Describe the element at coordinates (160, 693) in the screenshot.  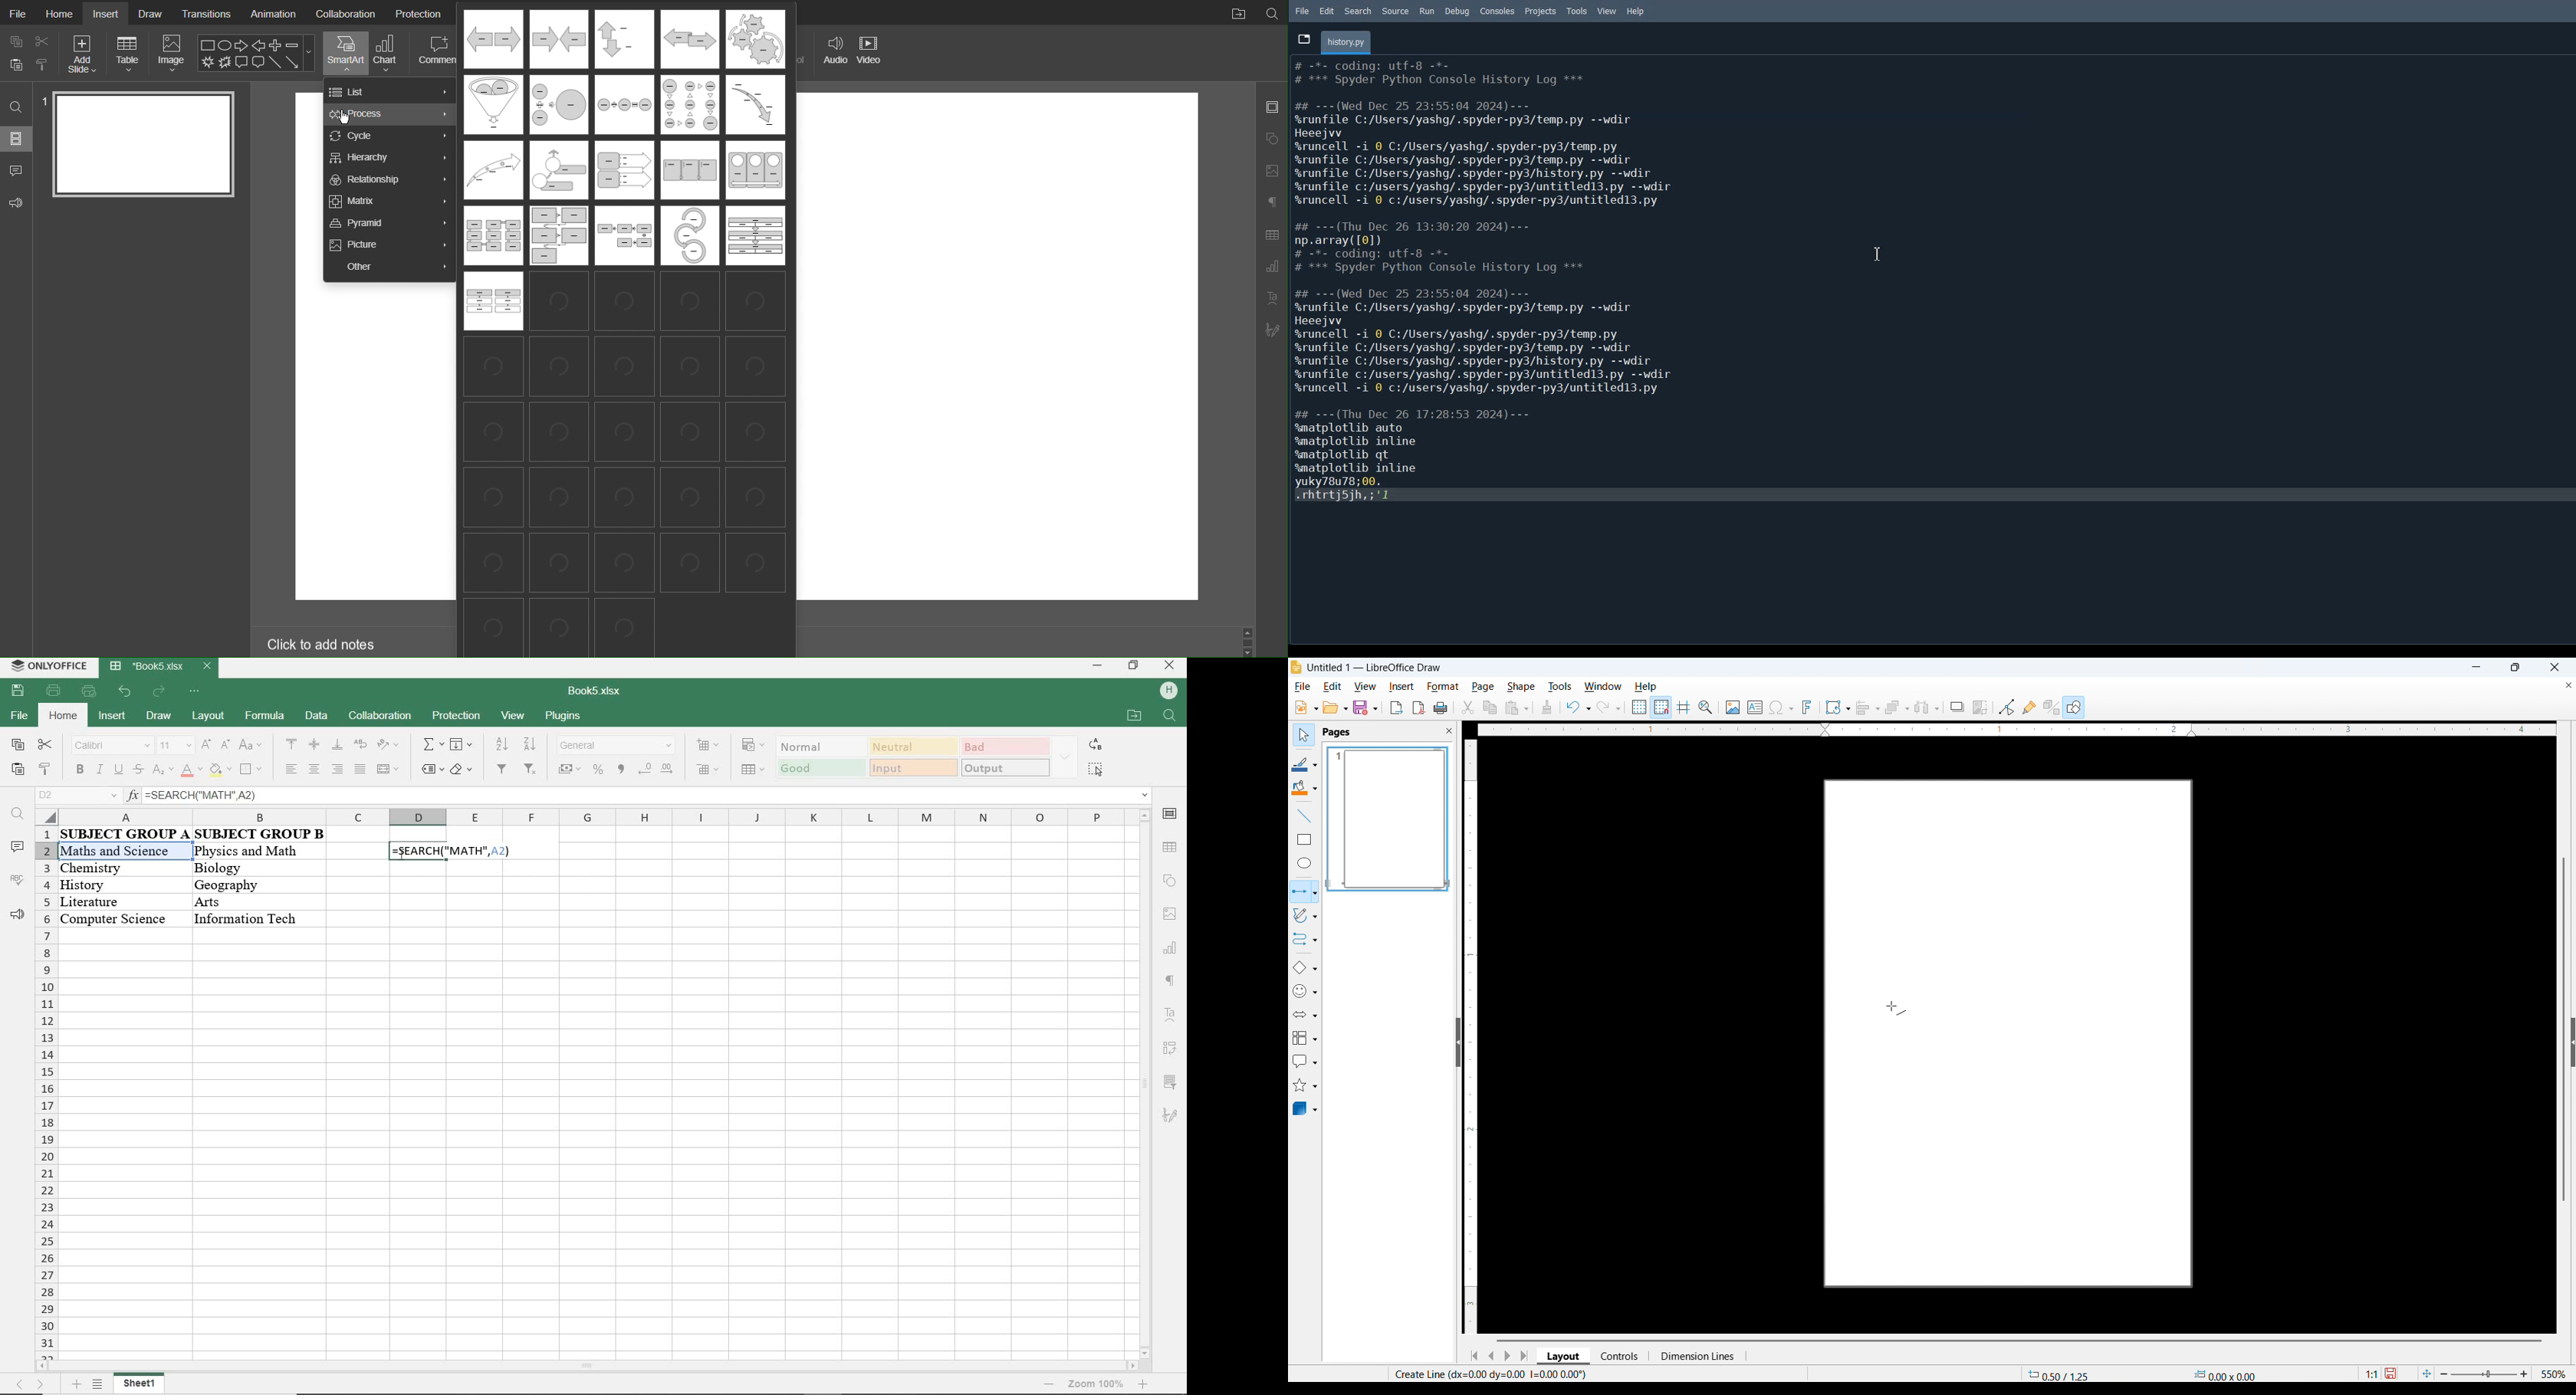
I see `redo` at that location.